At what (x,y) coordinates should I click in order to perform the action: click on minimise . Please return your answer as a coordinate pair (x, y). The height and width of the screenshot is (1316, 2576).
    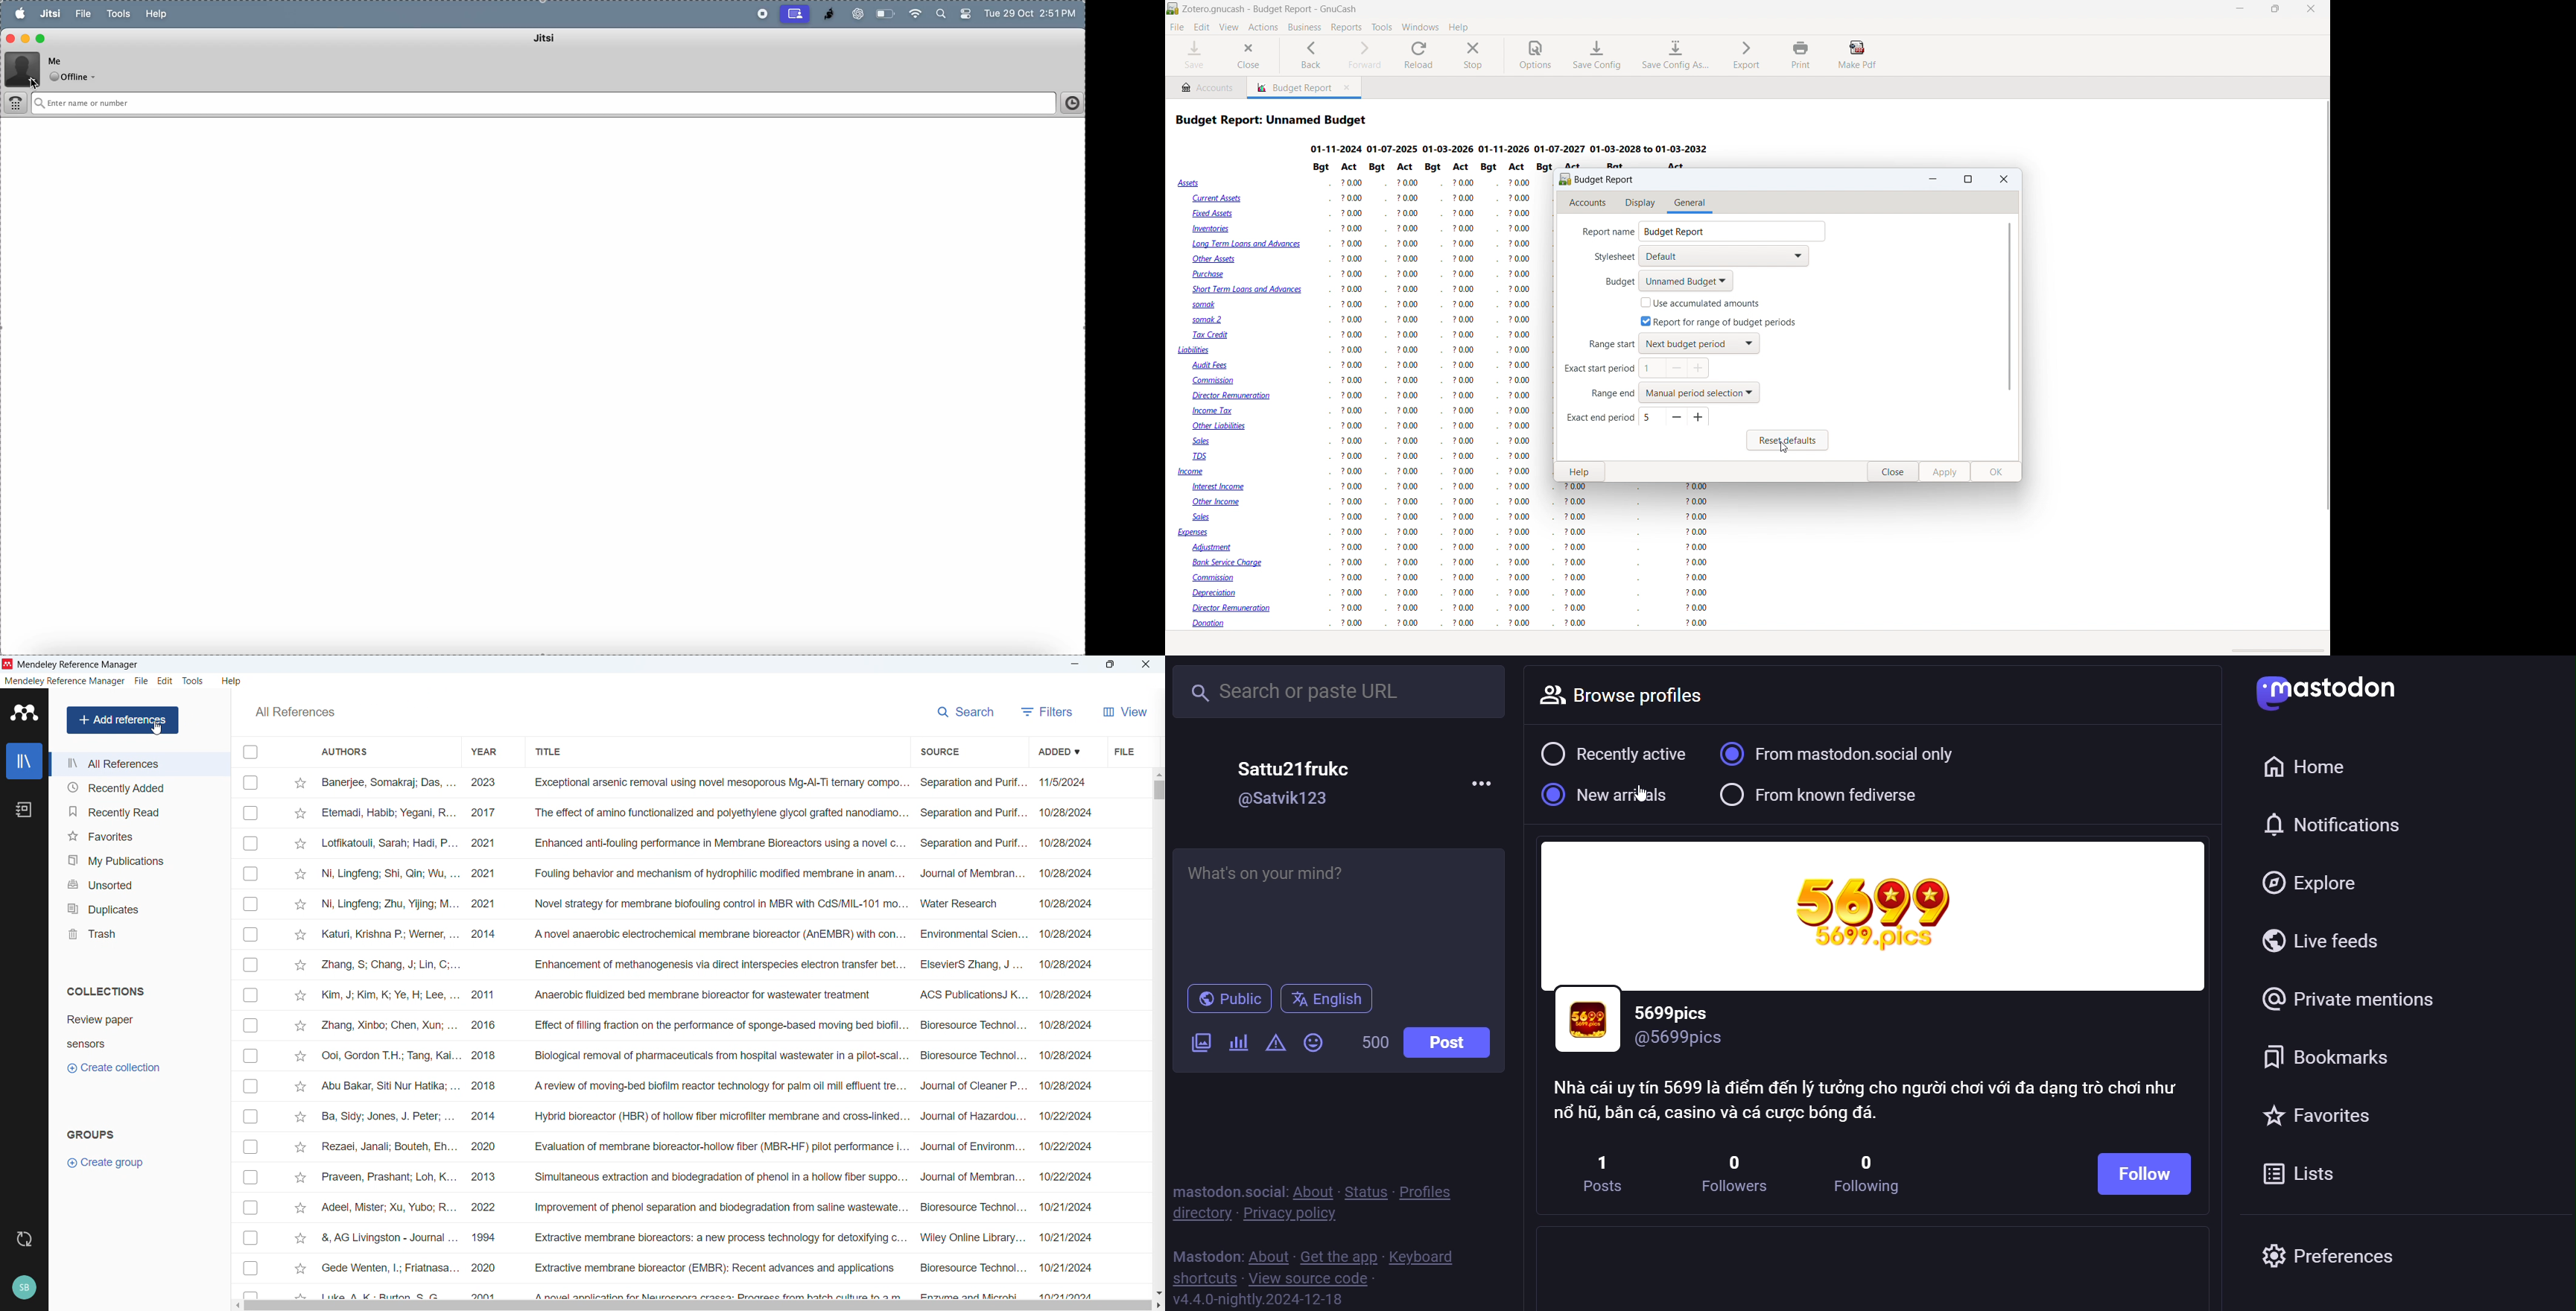
    Looking at the image, I should click on (1076, 665).